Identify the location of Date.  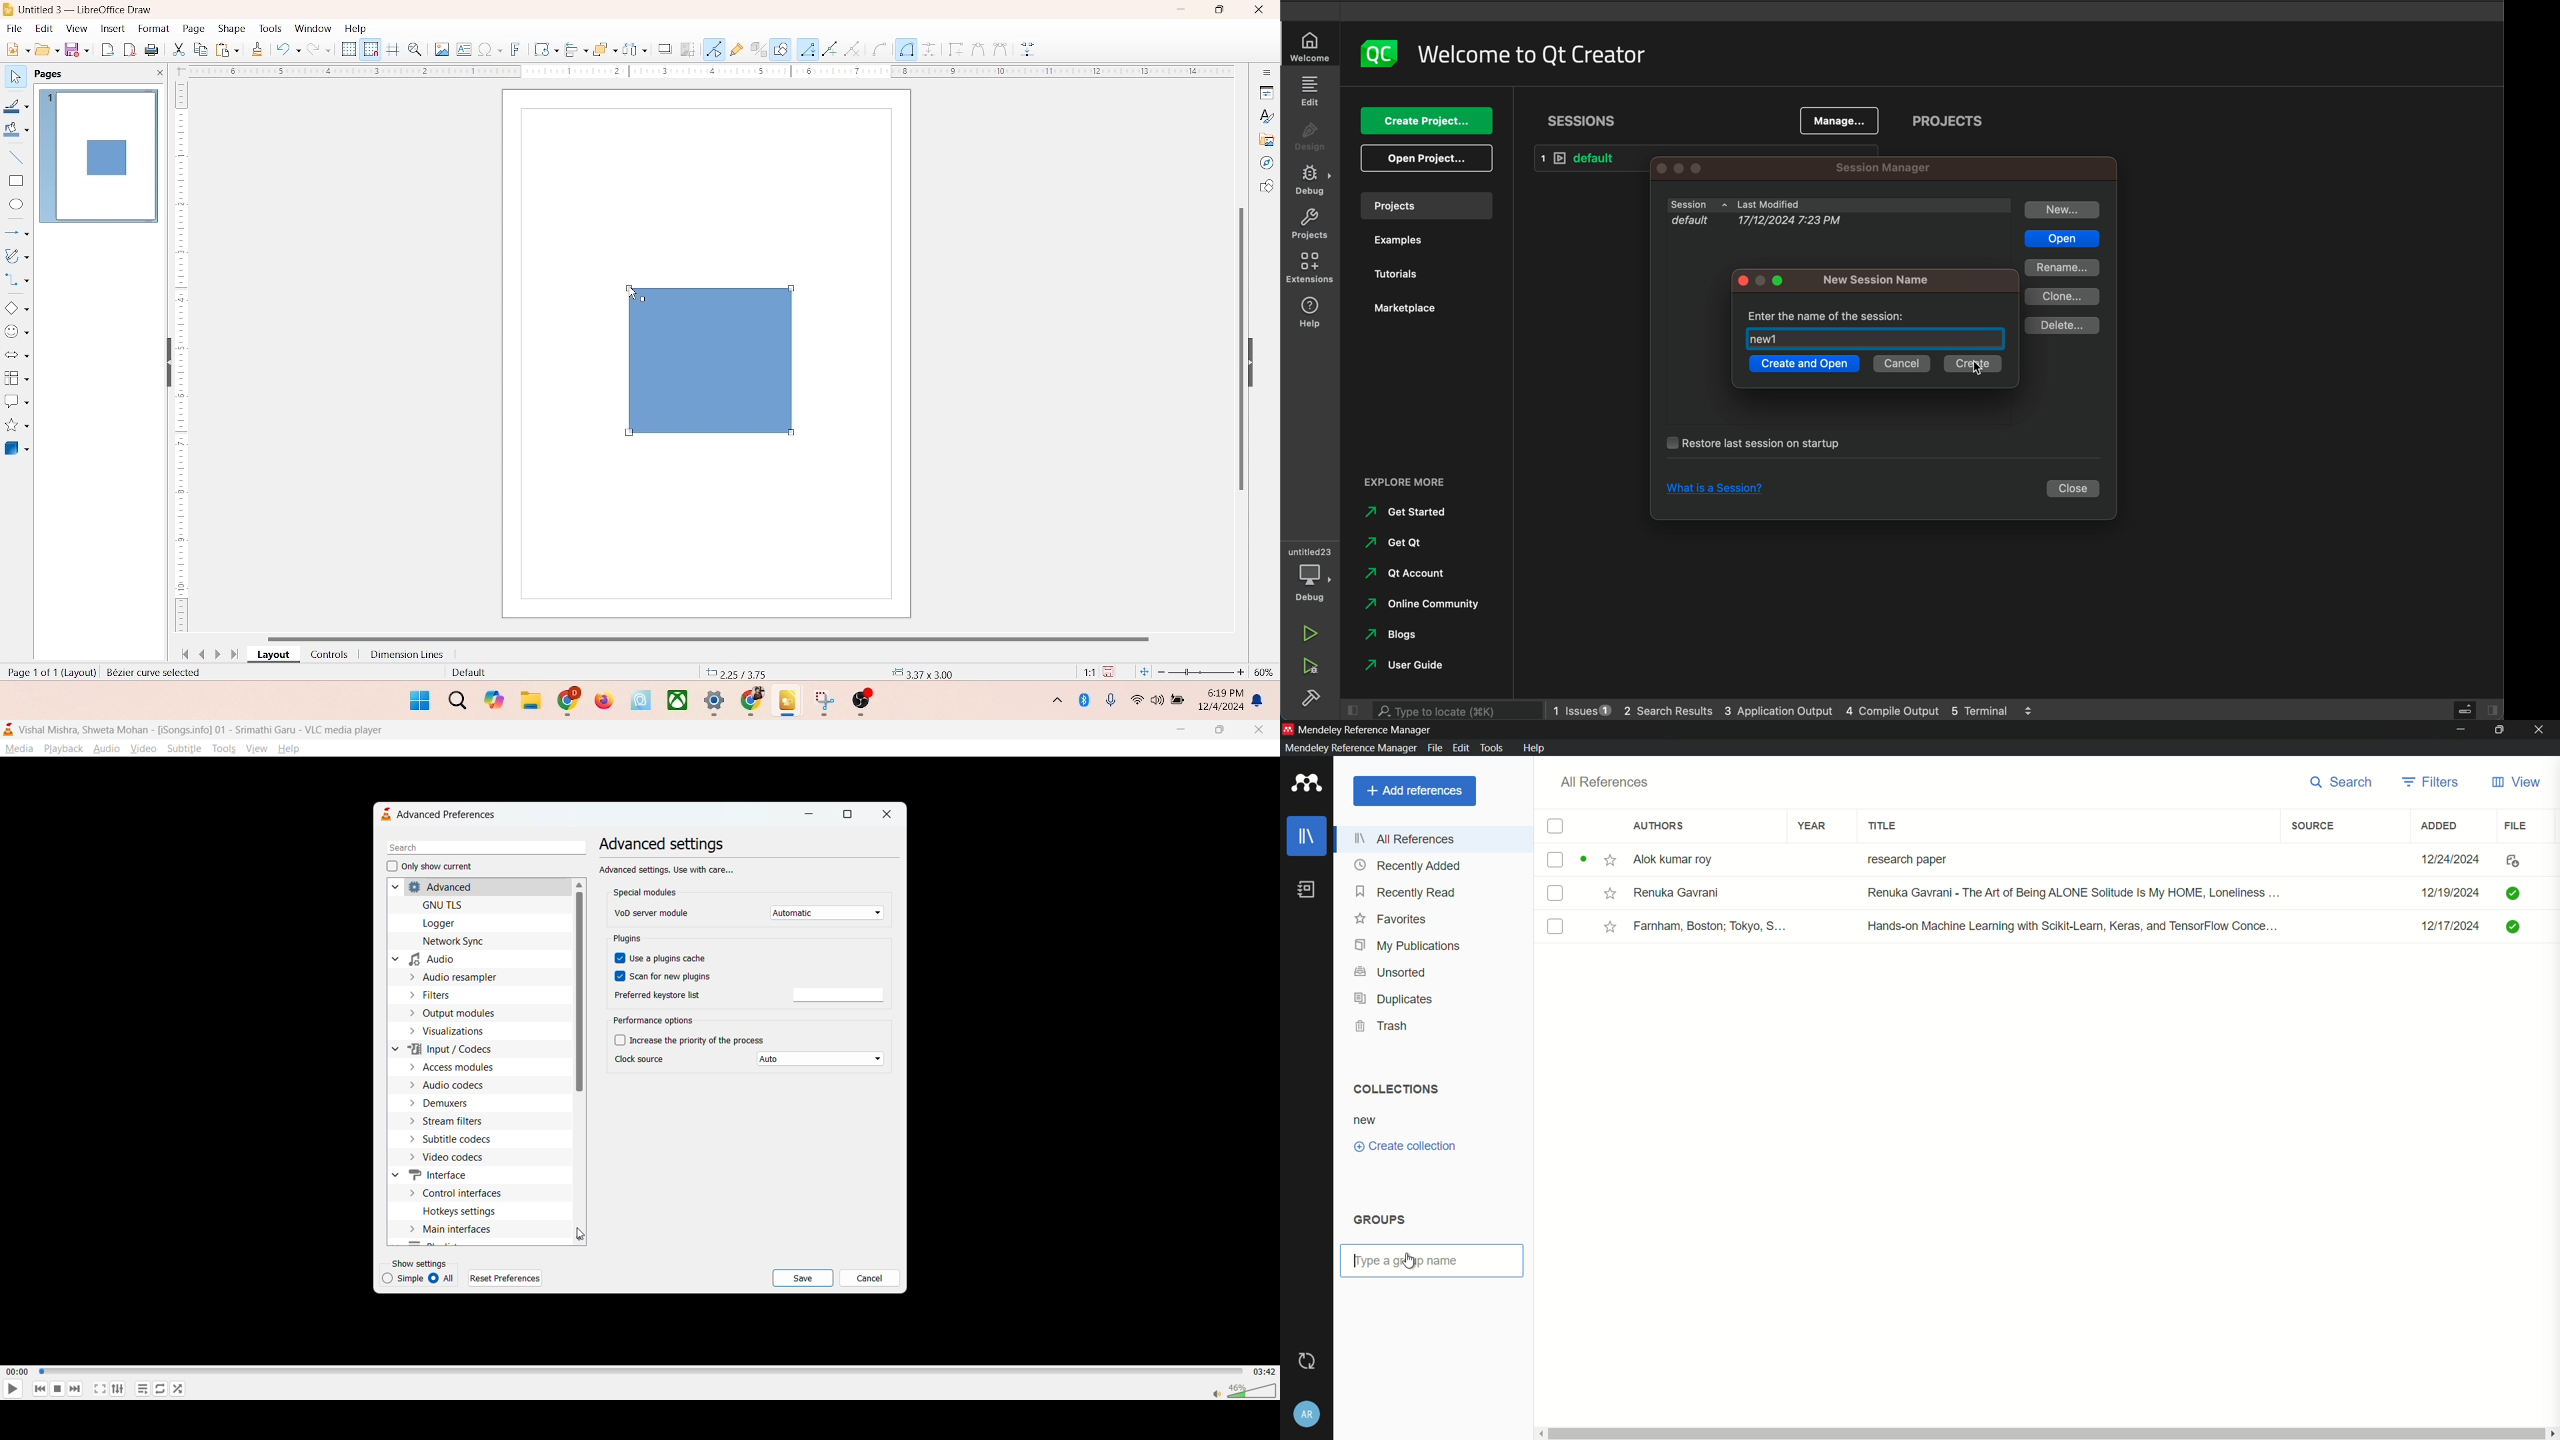
(2453, 931).